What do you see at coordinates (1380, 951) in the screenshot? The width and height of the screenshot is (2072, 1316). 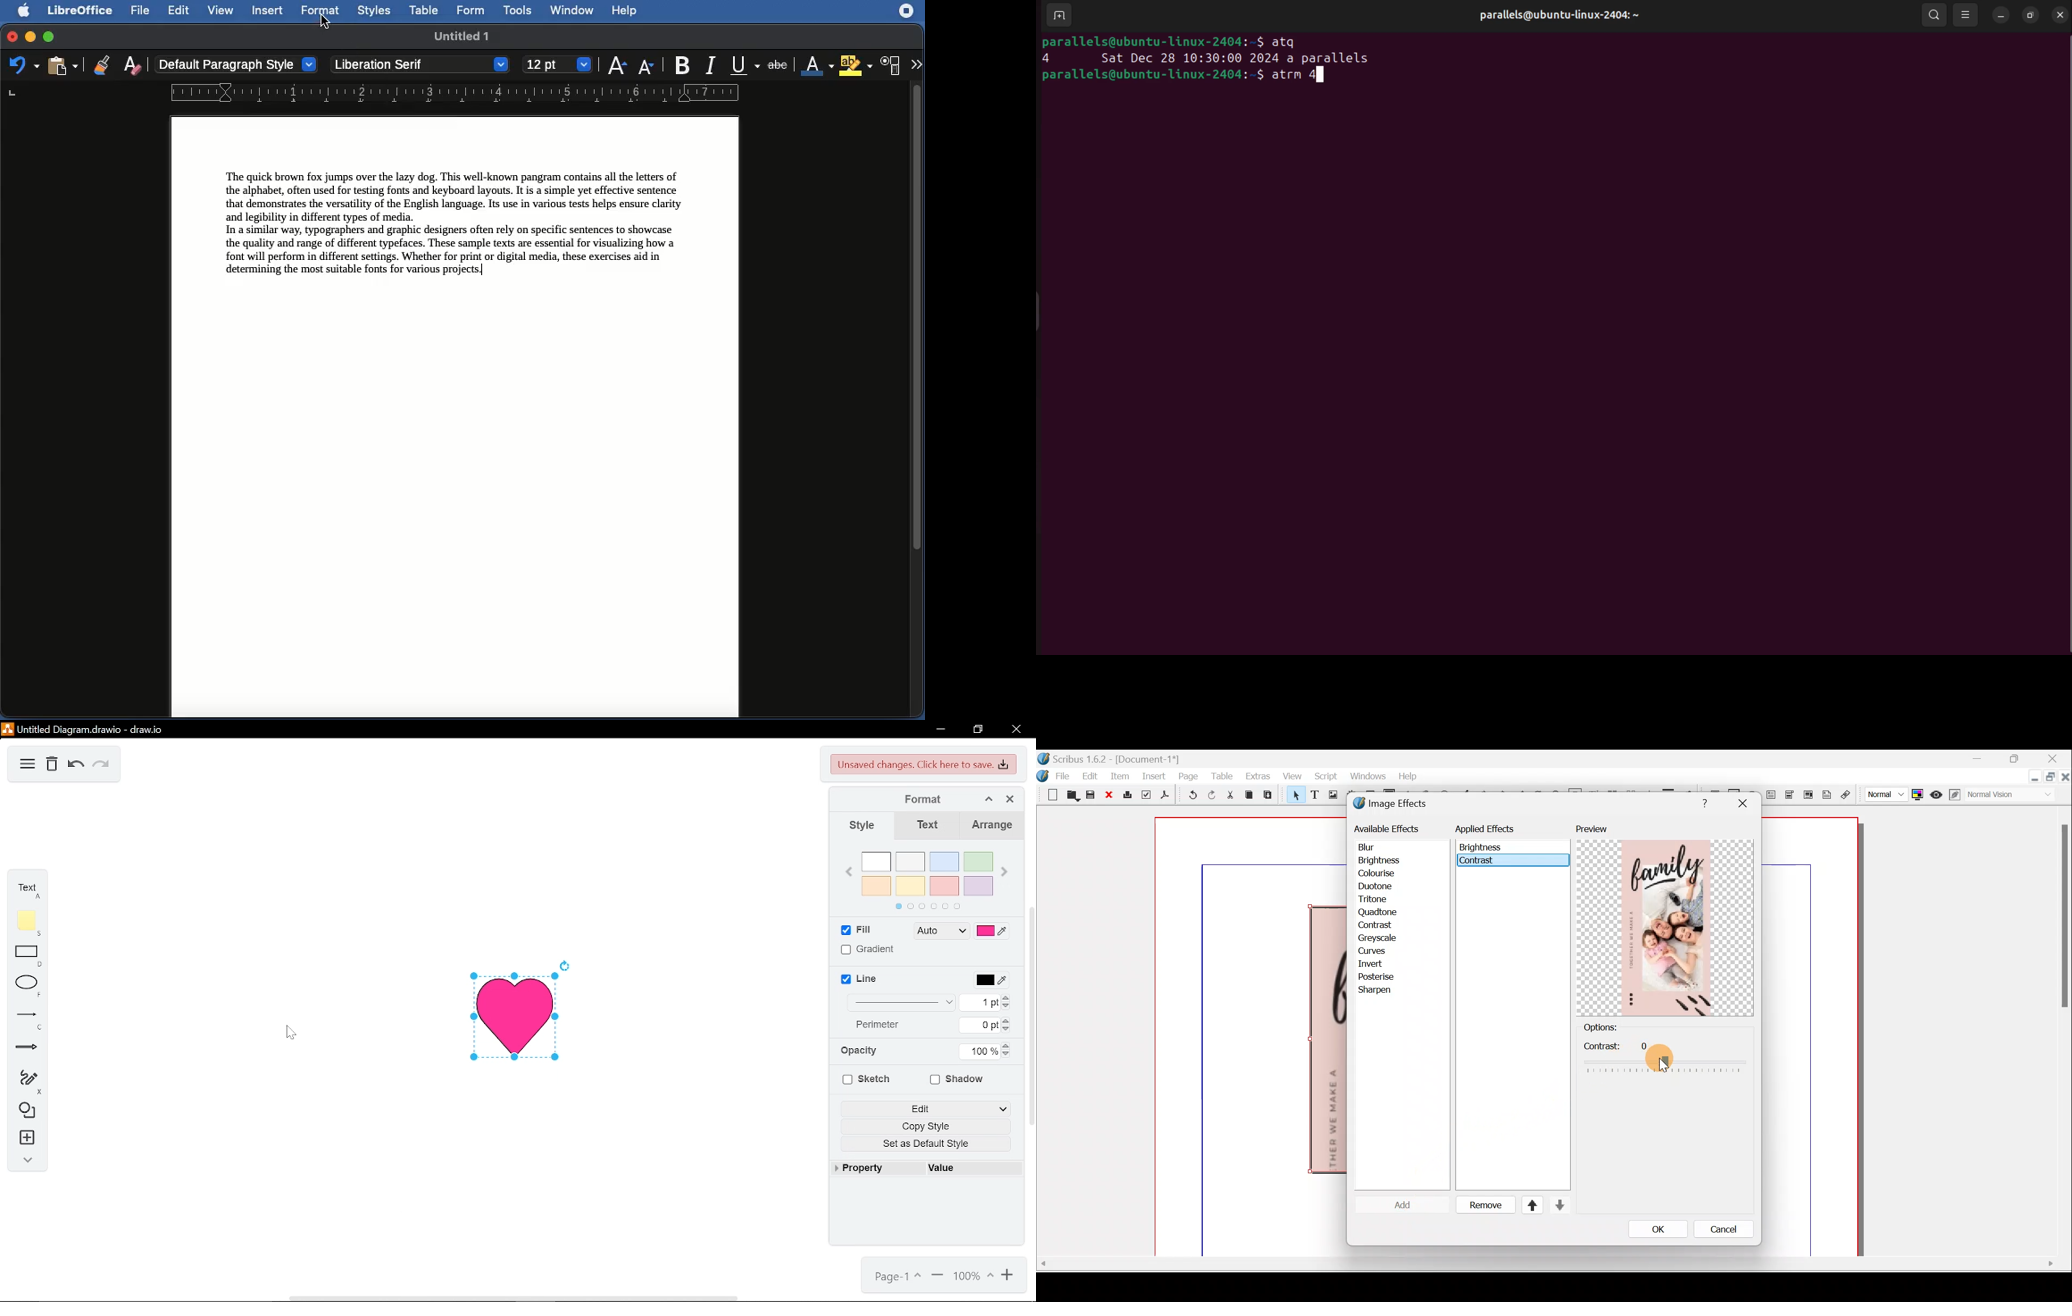 I see `Curves` at bounding box center [1380, 951].